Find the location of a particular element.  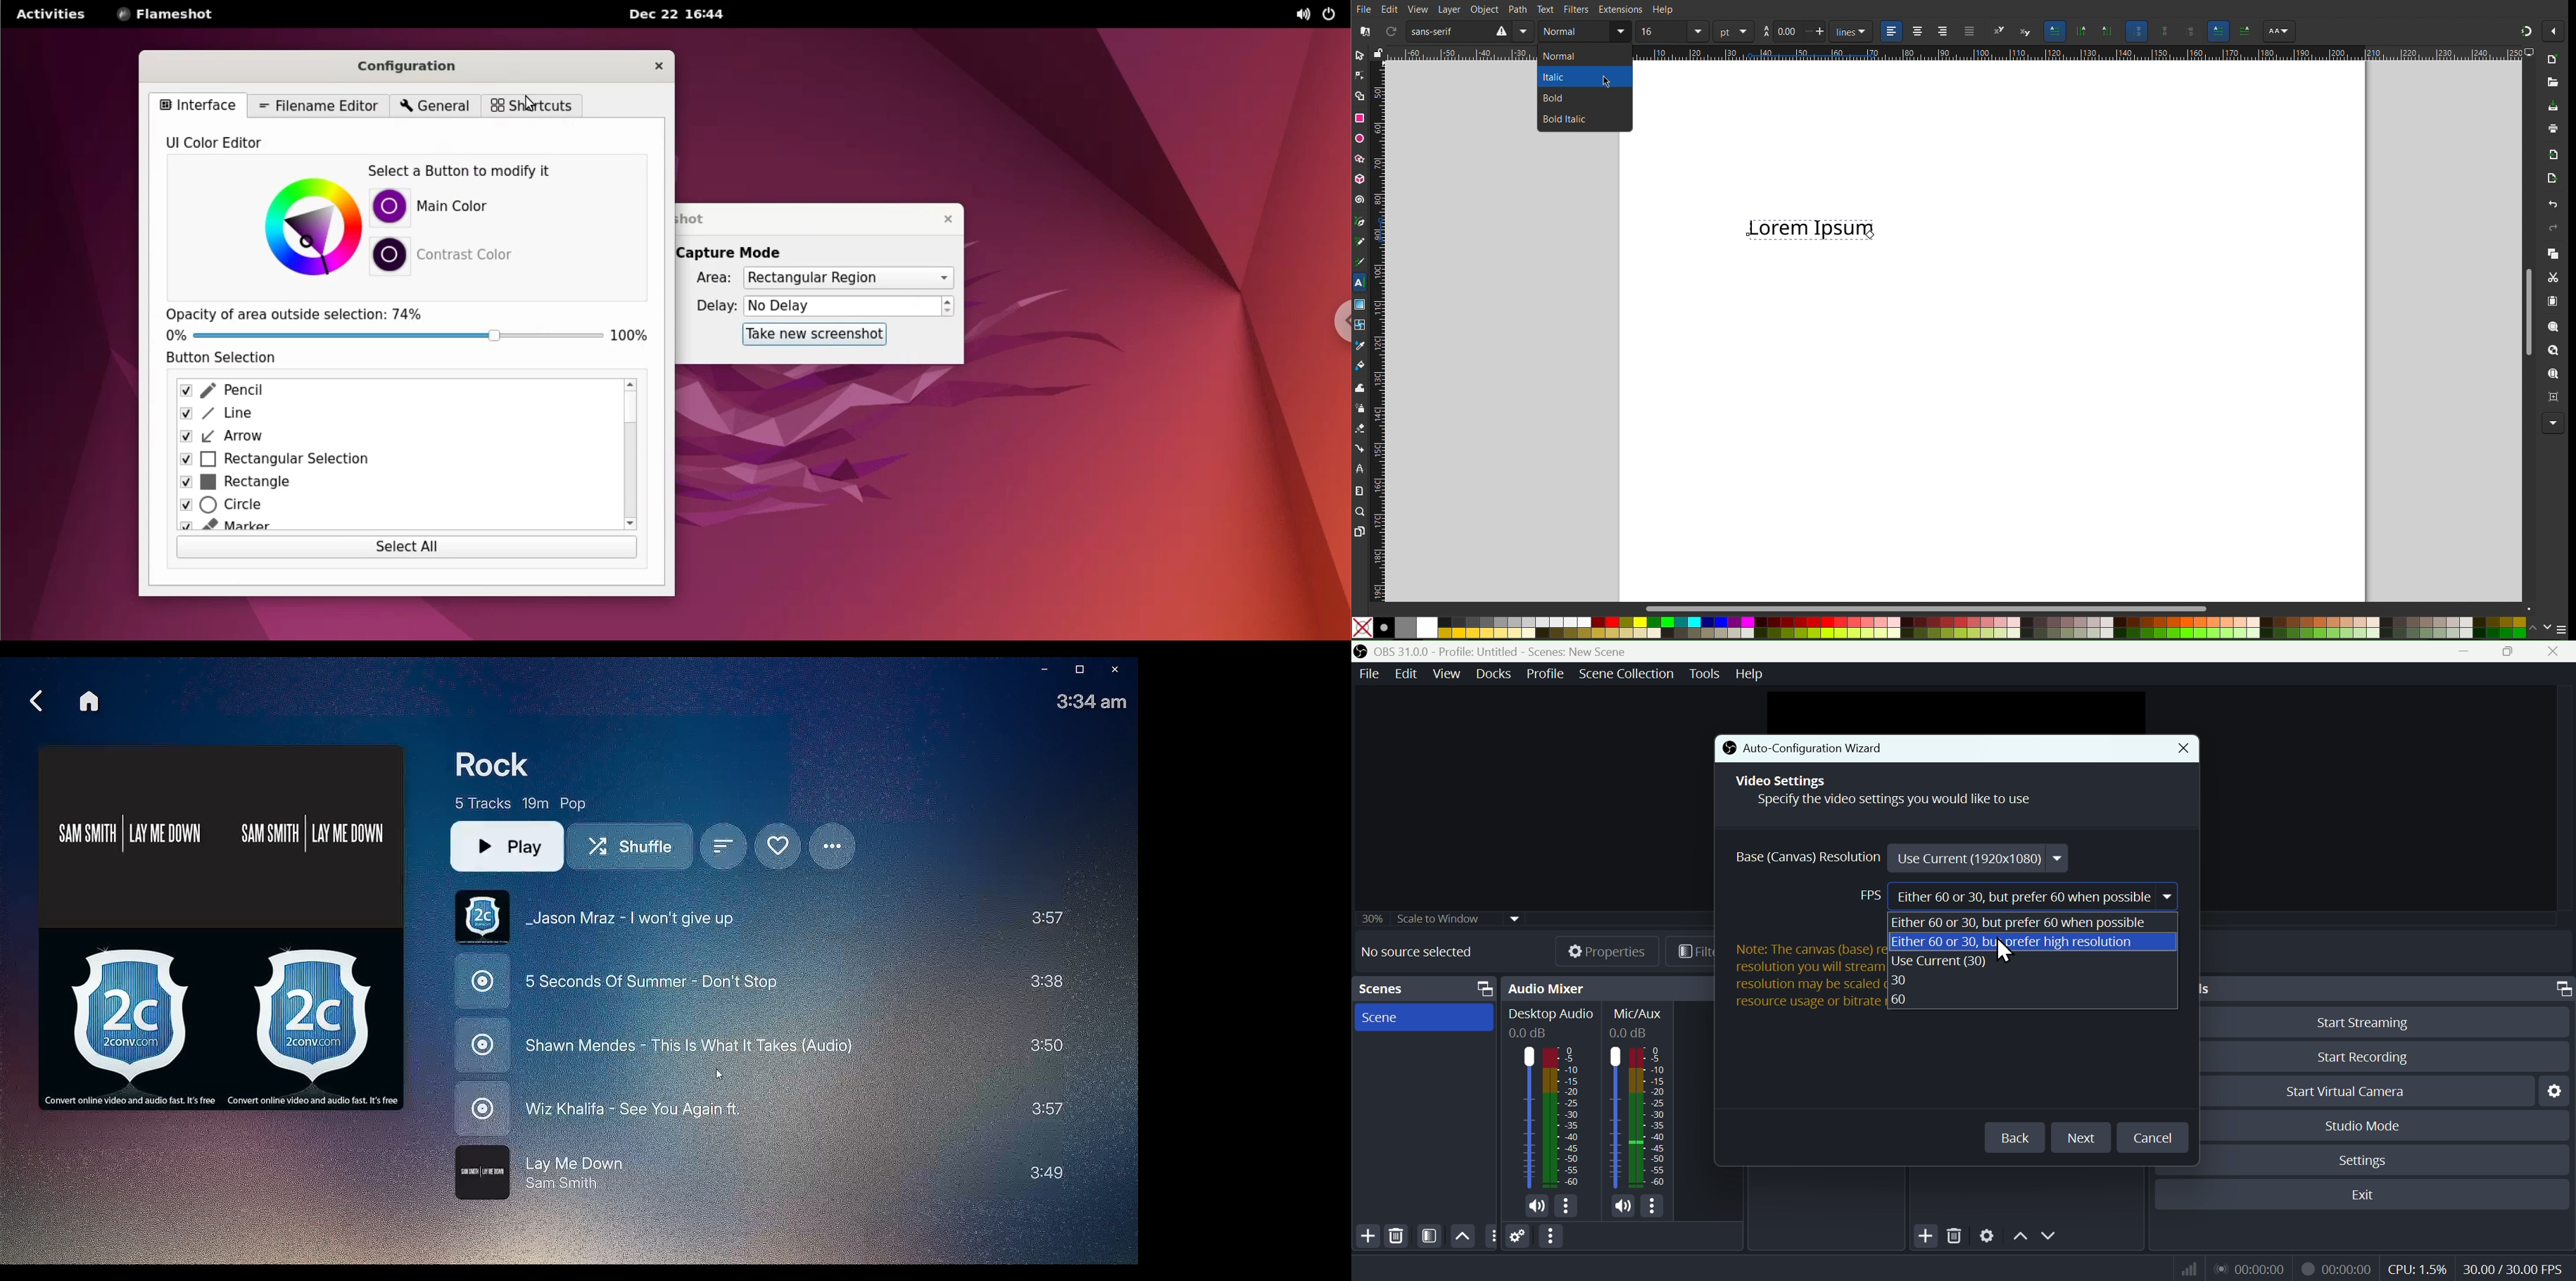

Start Streaming is located at coordinates (2381, 1020).